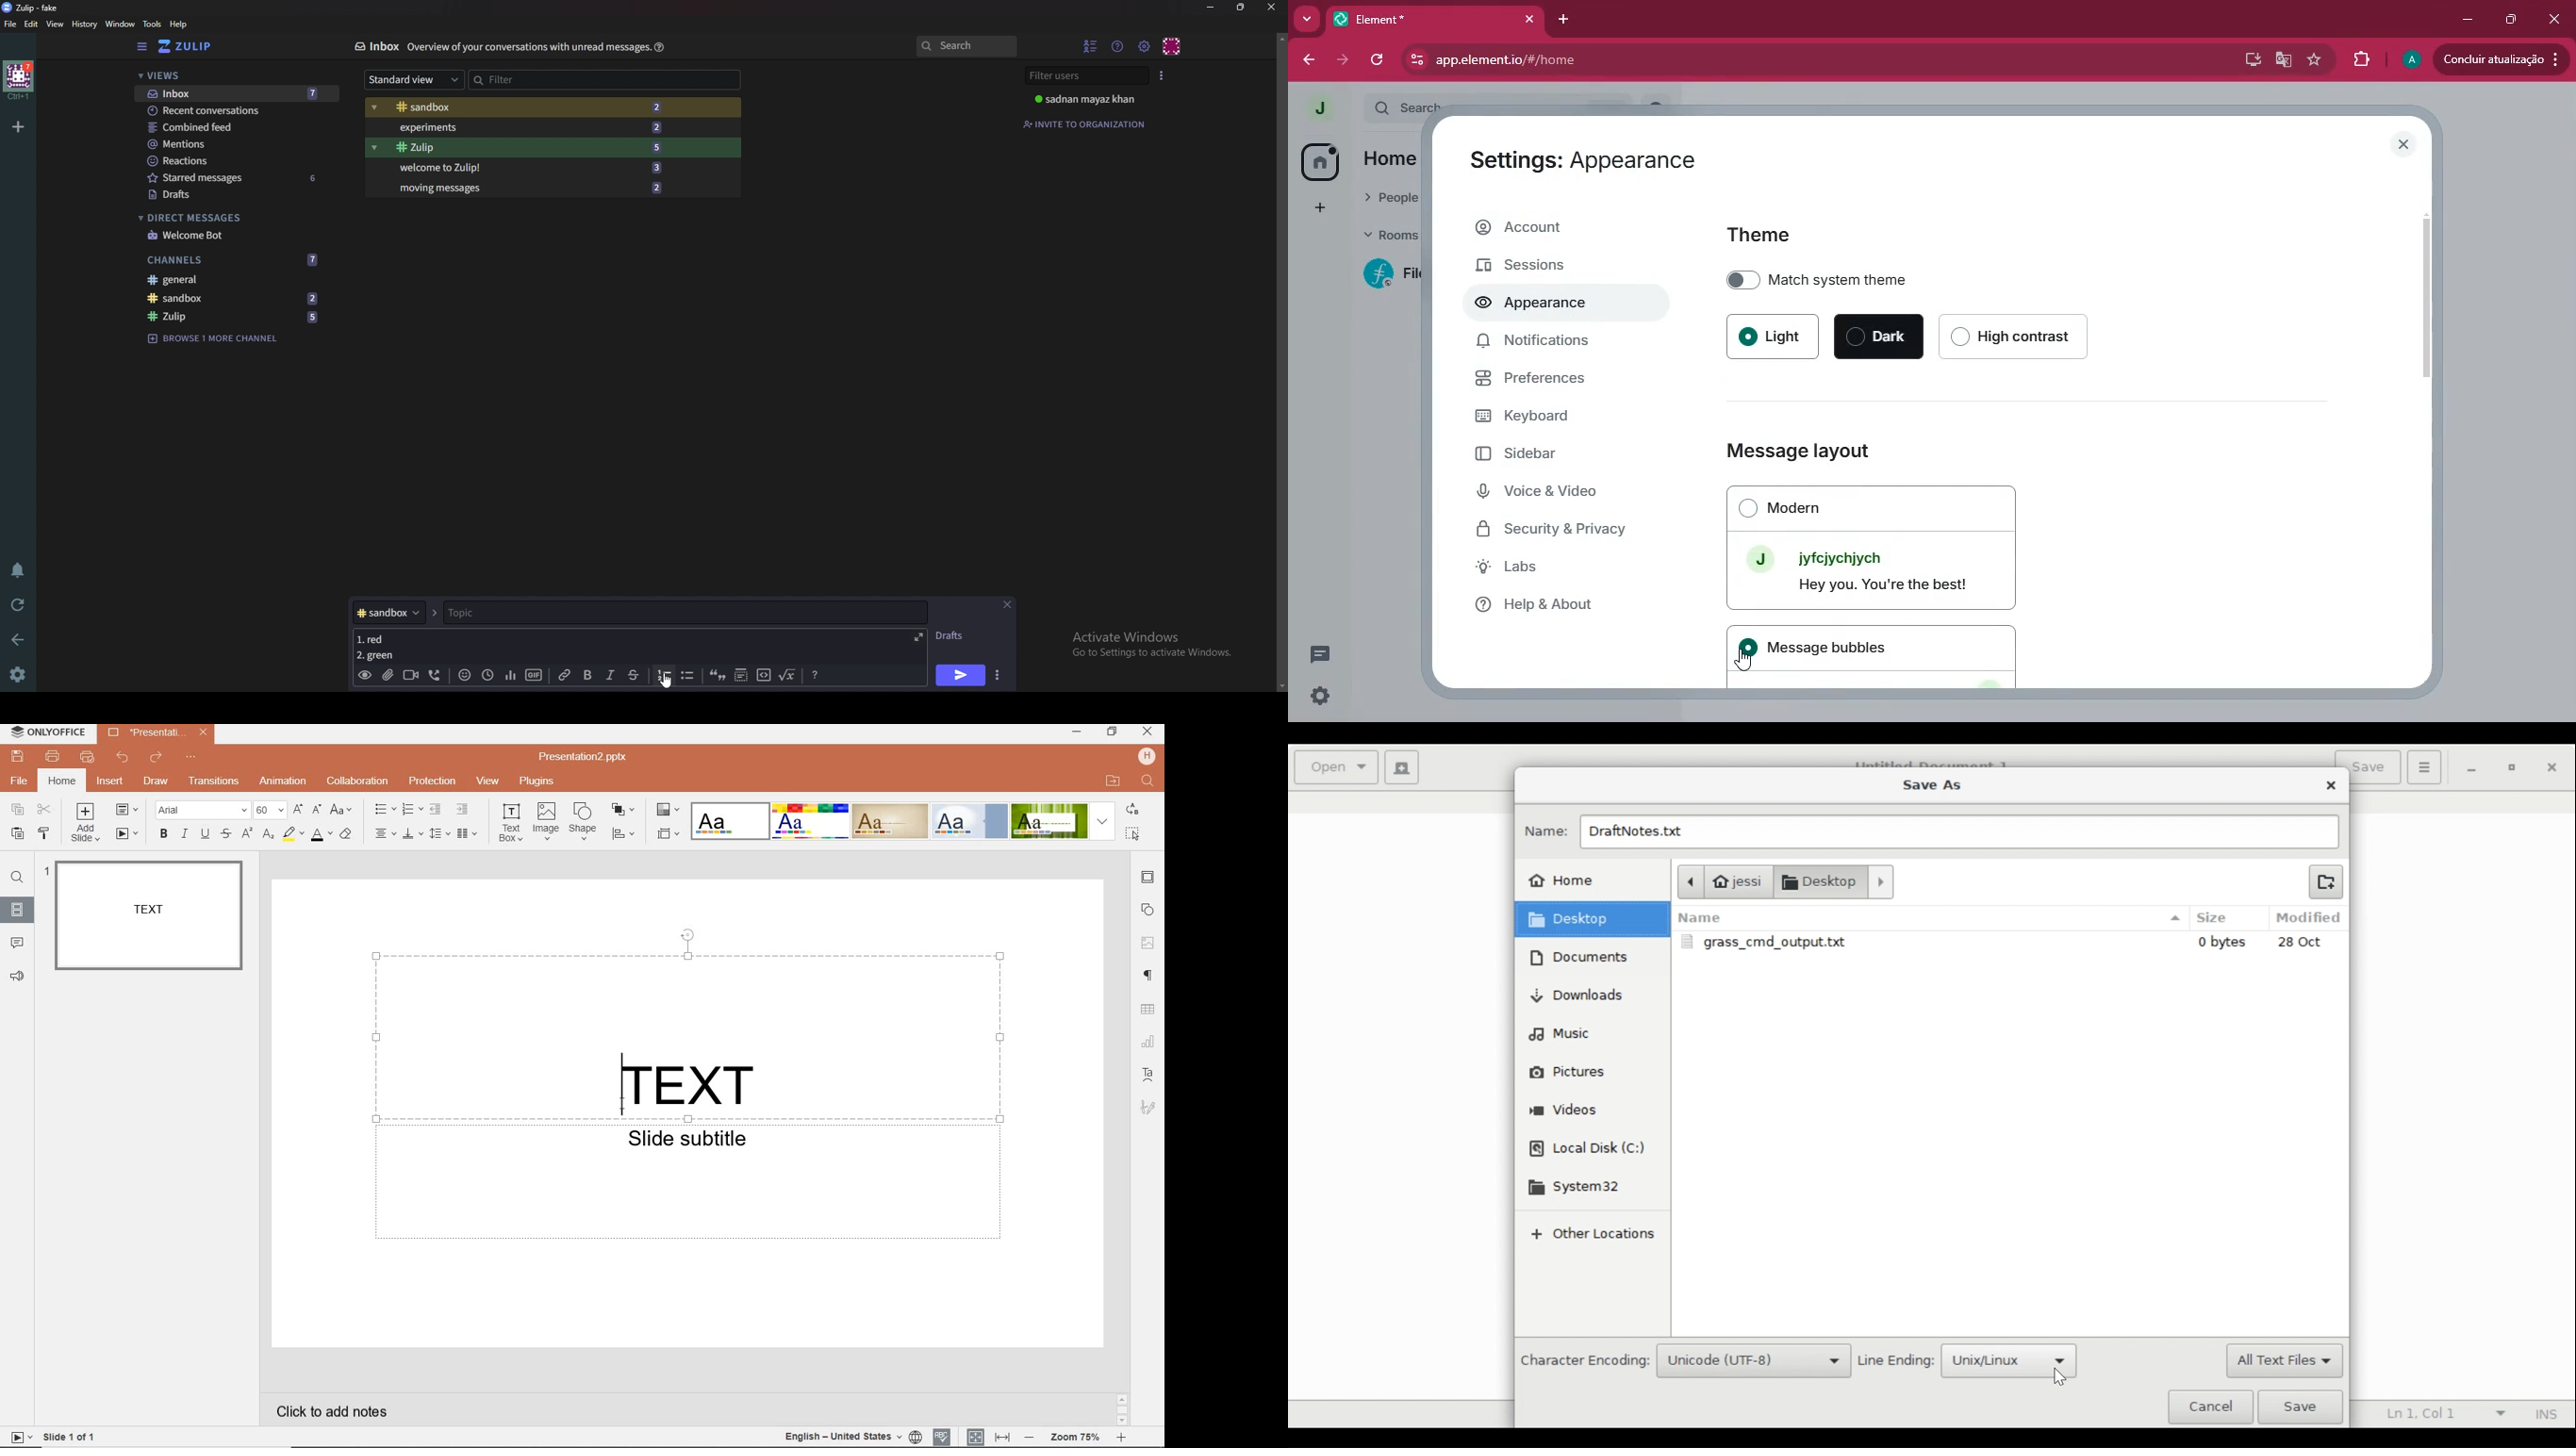  I want to click on File, so click(11, 25).